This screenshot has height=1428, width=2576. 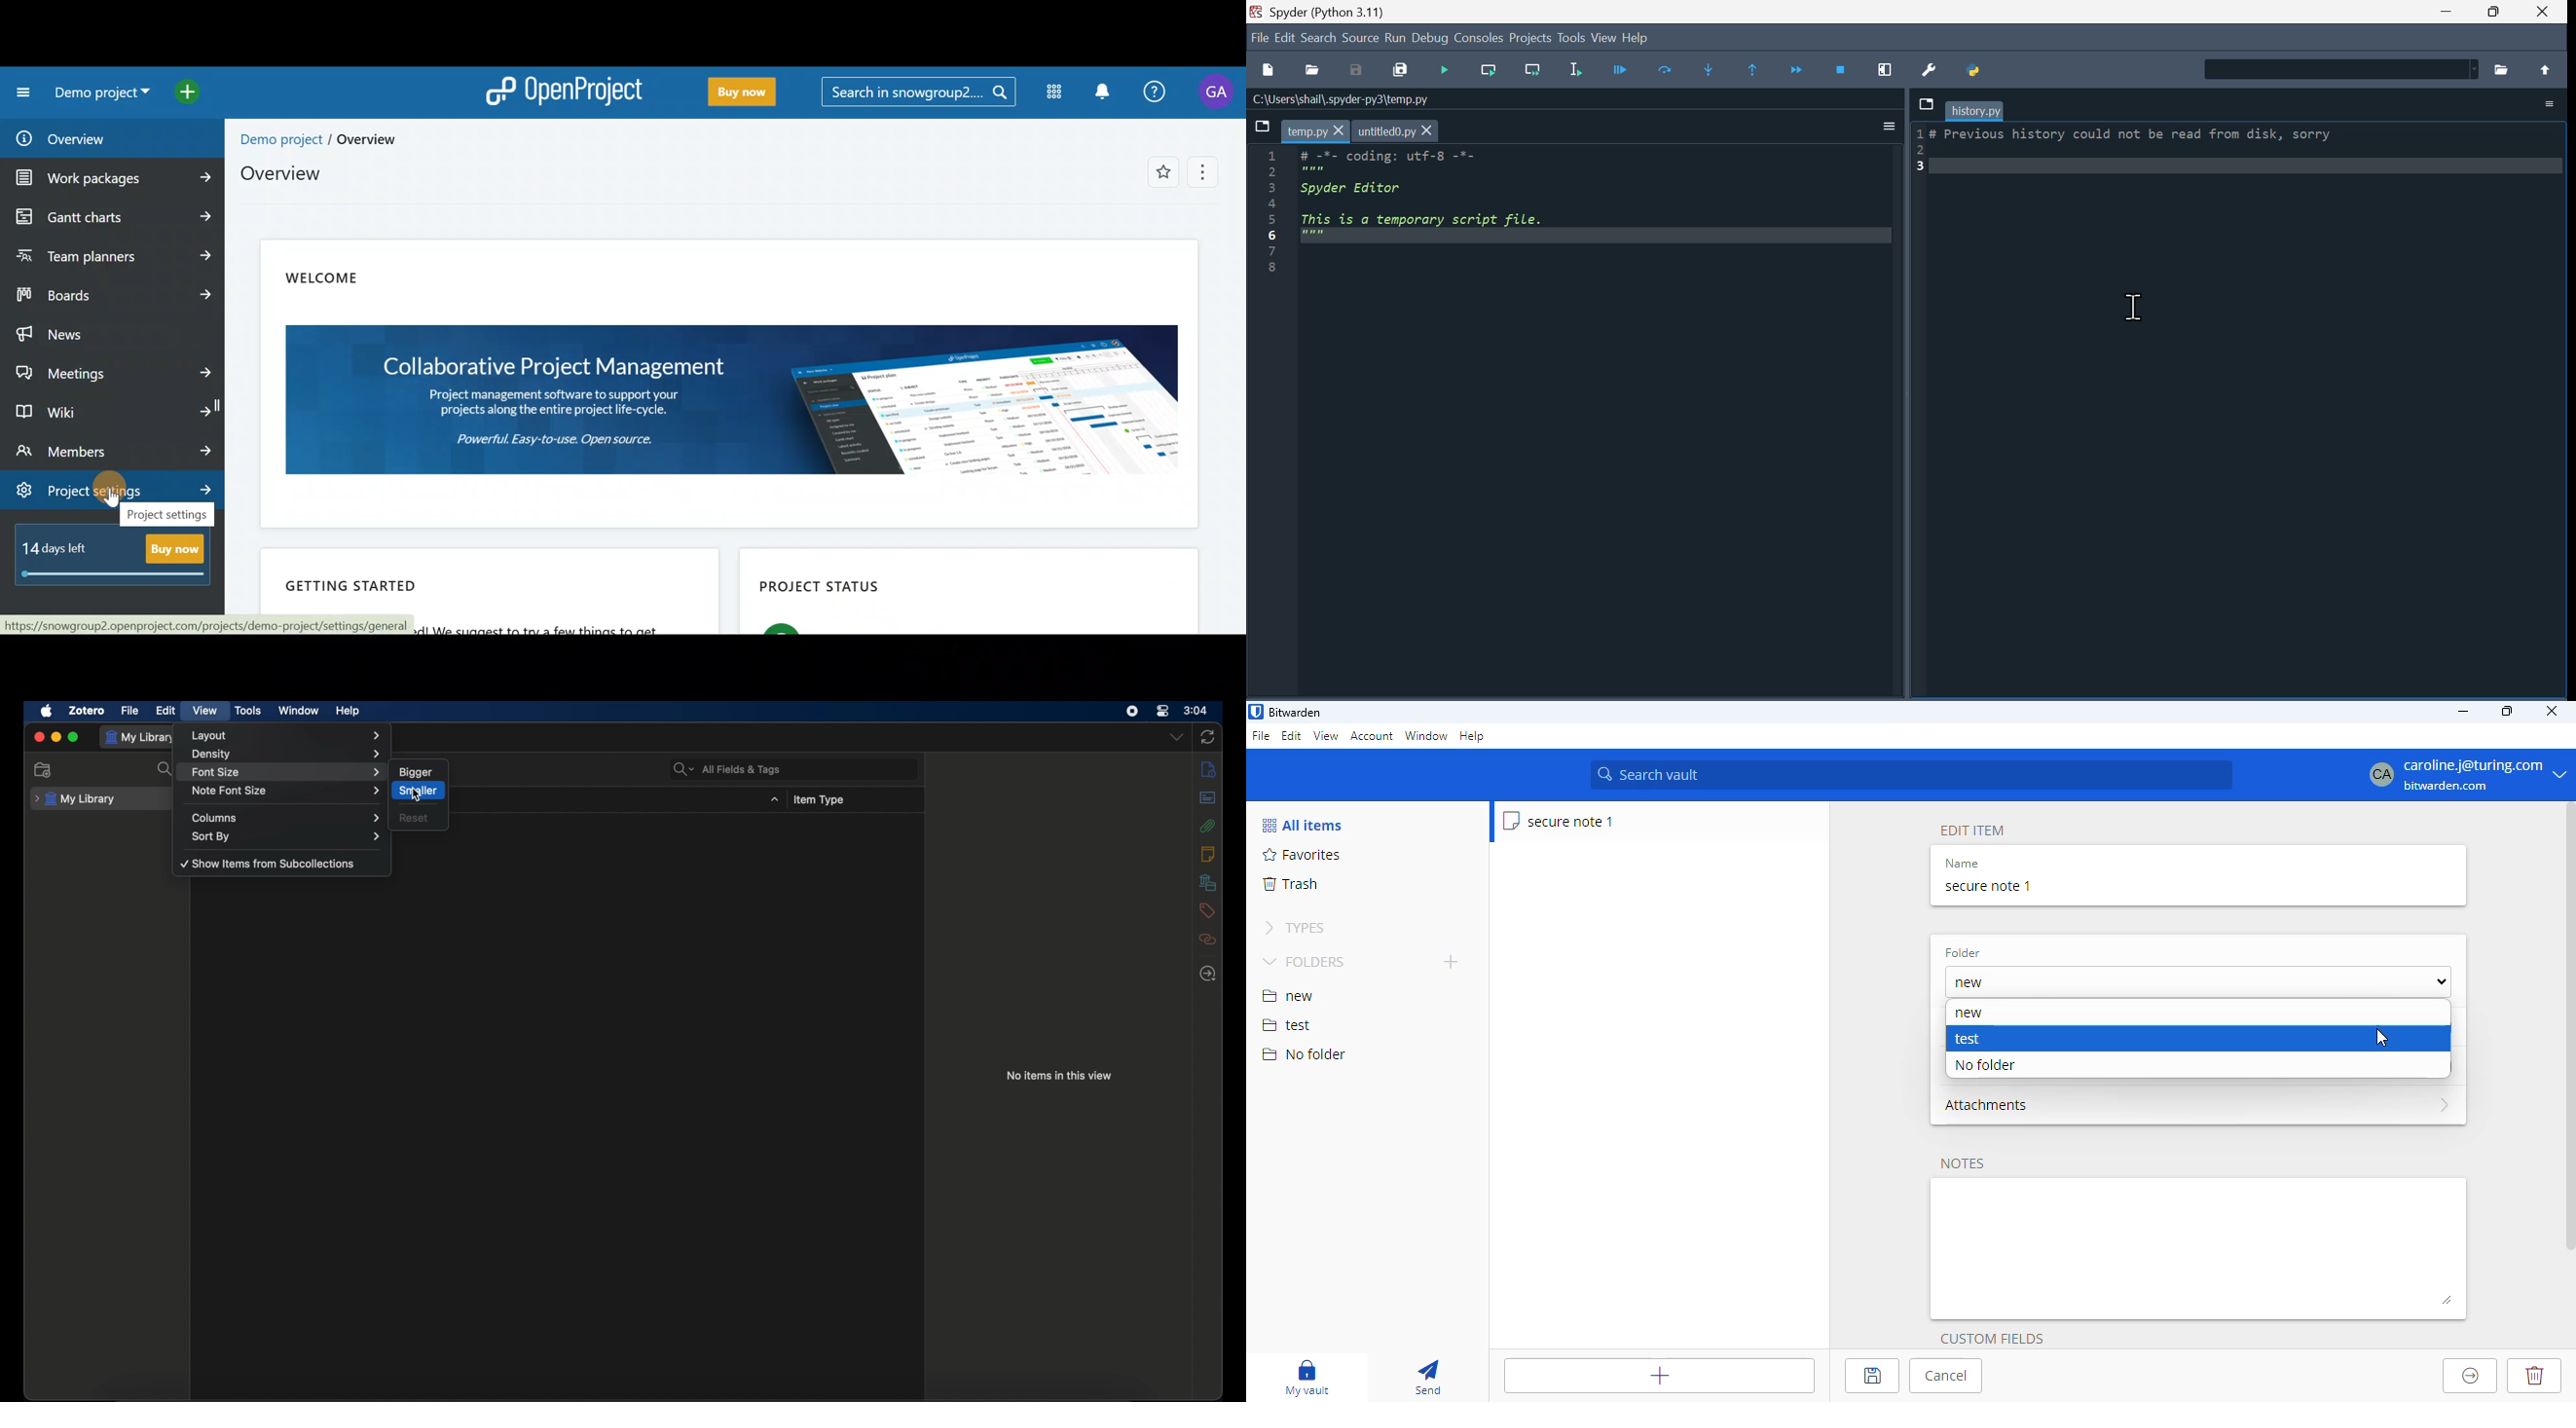 What do you see at coordinates (1267, 214) in the screenshot?
I see `serial number 1-8` at bounding box center [1267, 214].